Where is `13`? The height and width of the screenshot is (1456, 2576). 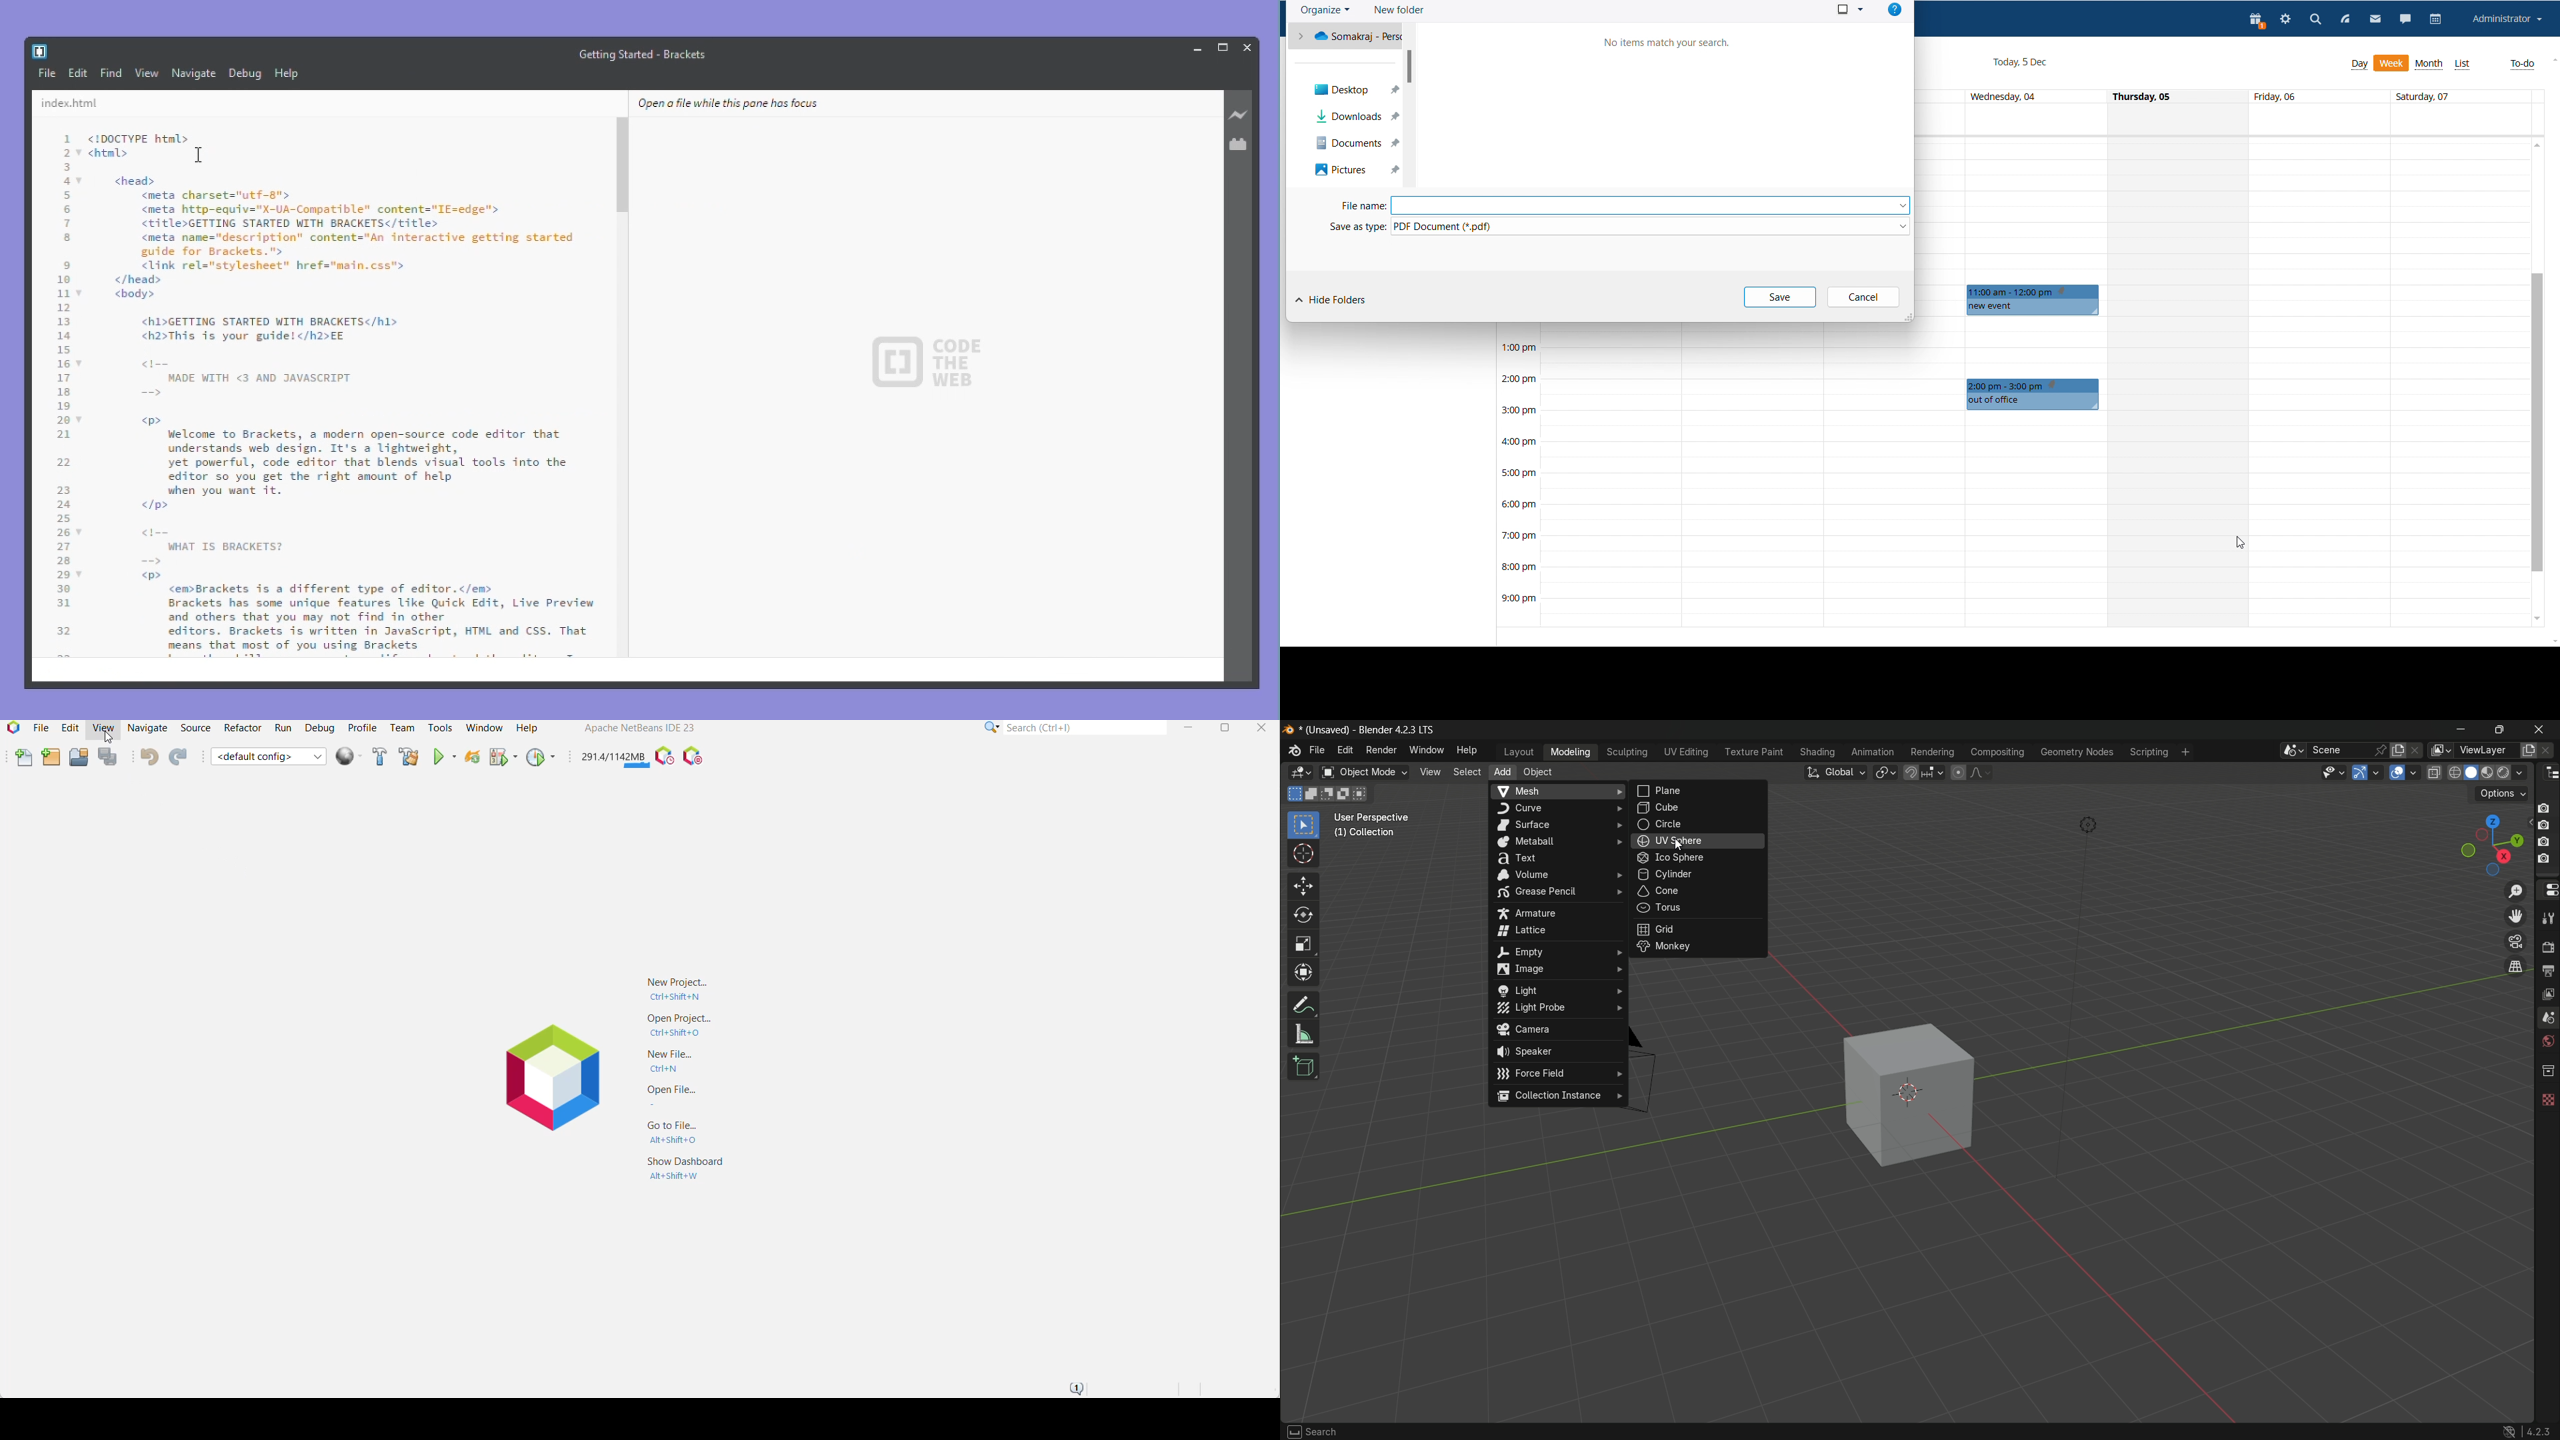 13 is located at coordinates (64, 322).